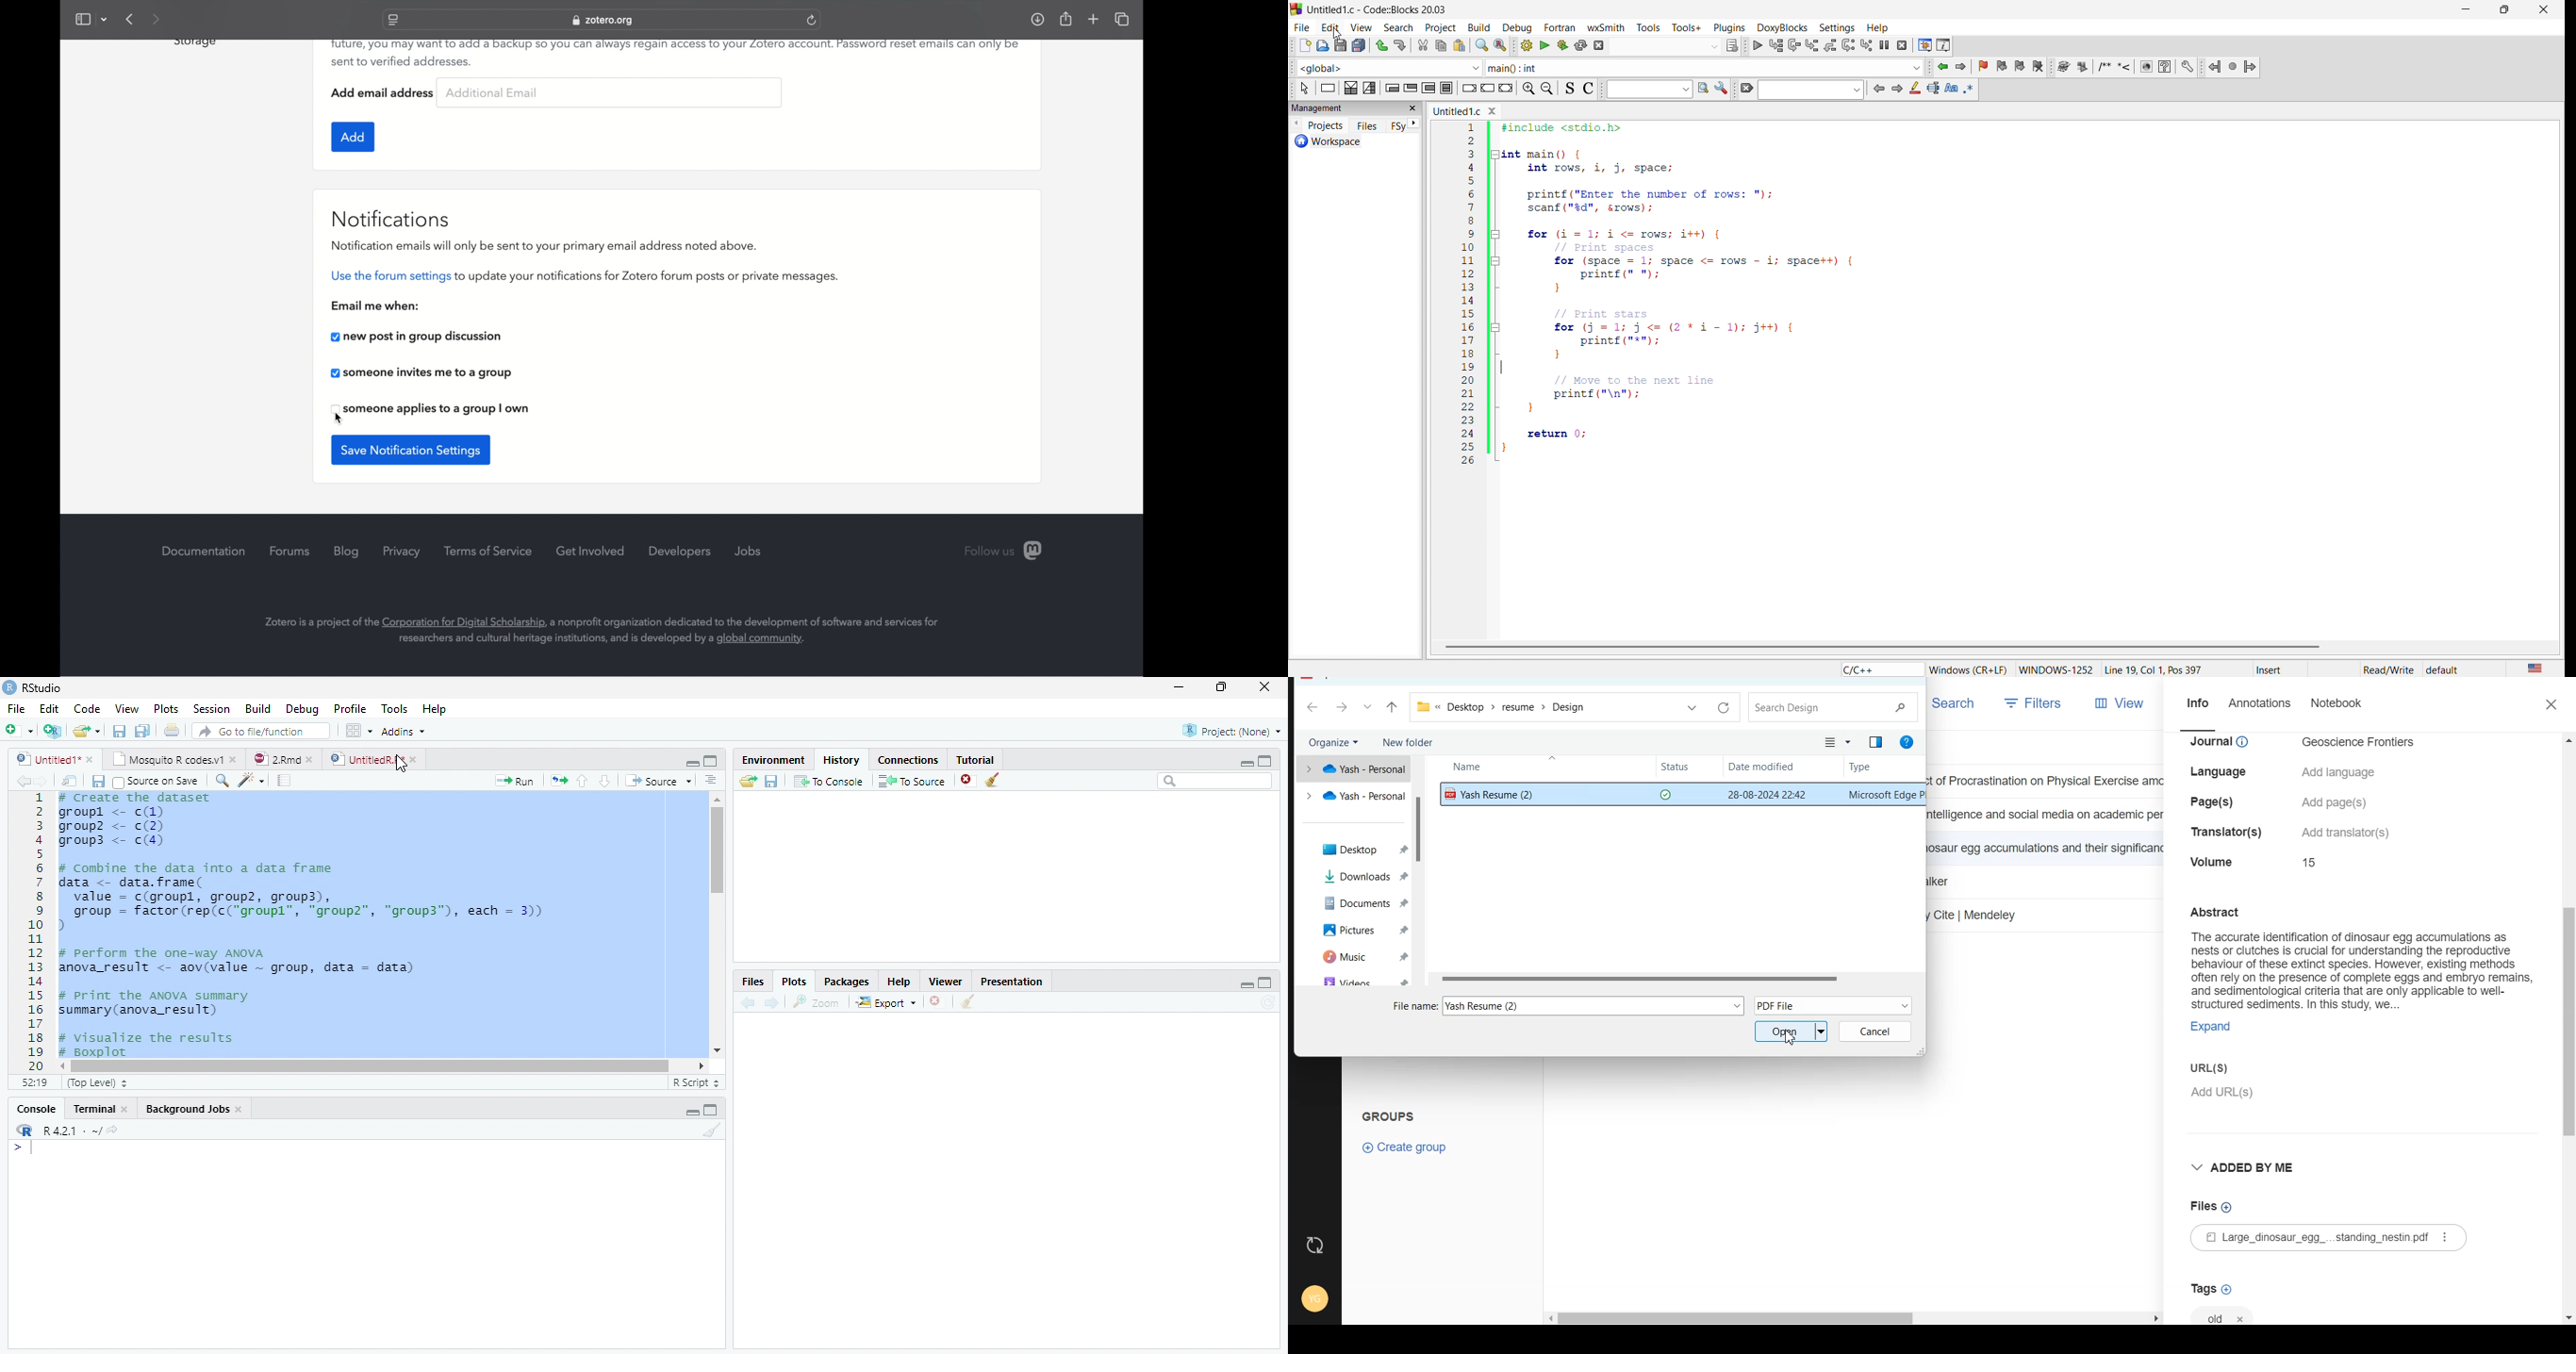  Describe the element at coordinates (1487, 768) in the screenshot. I see `Name` at that location.